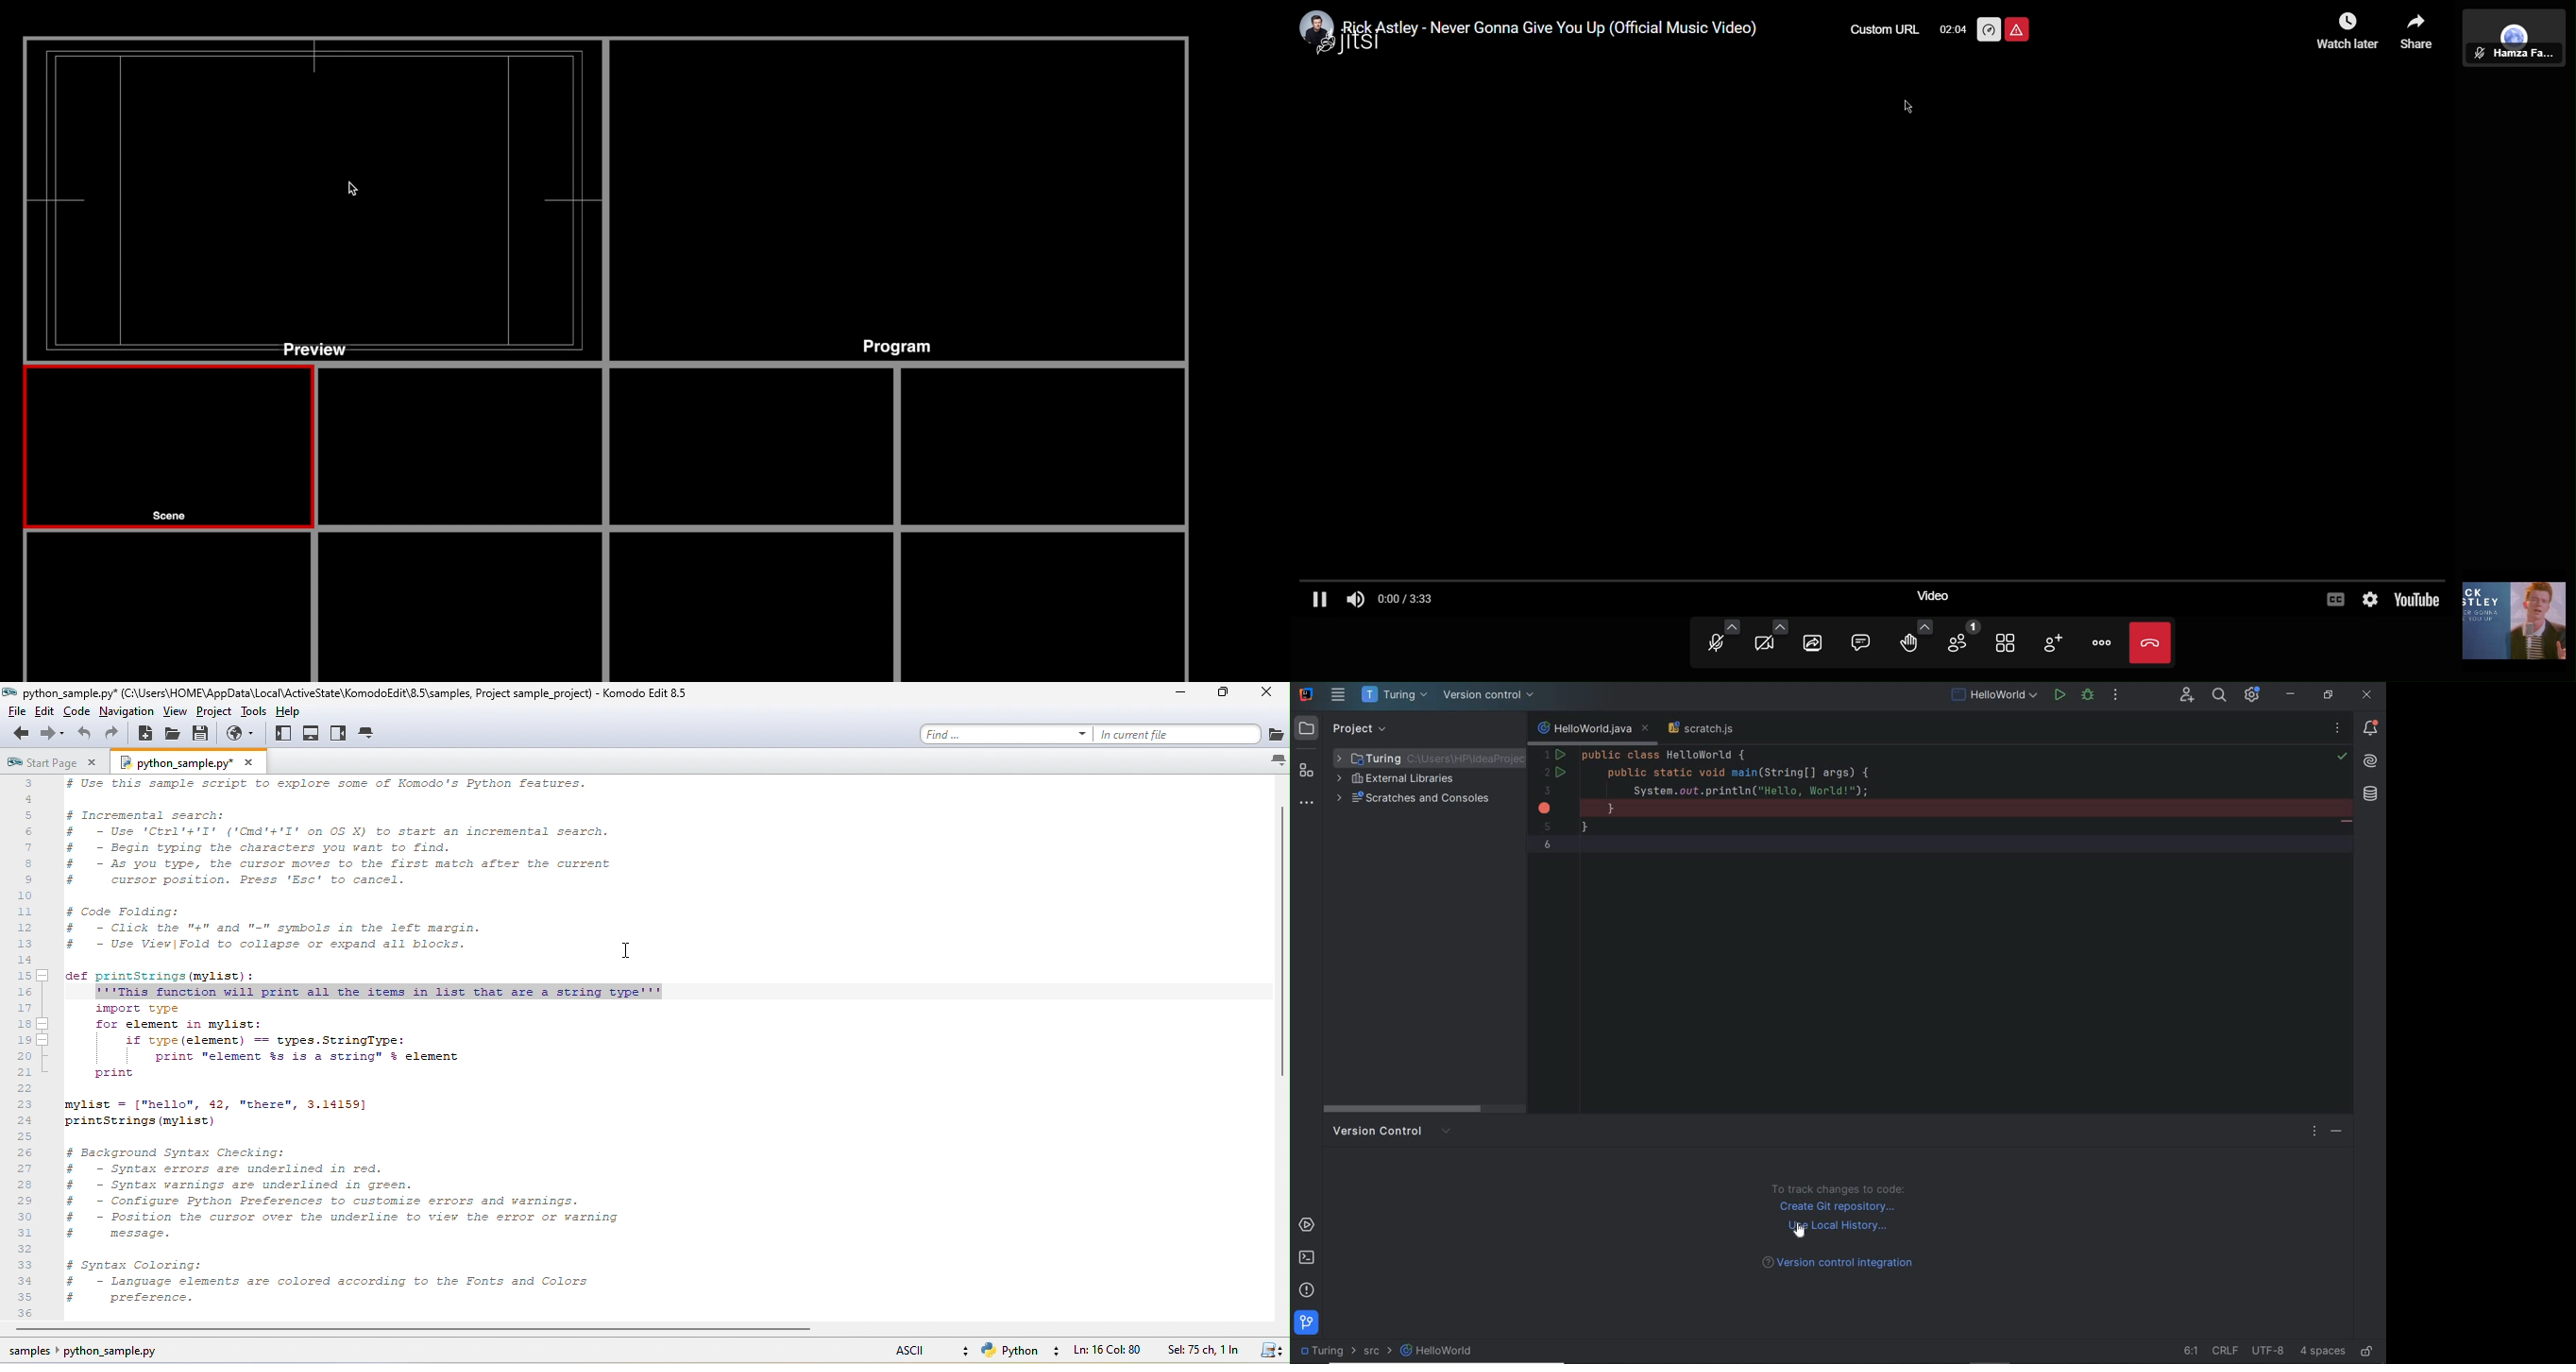 The image size is (2576, 1372). Describe the element at coordinates (2017, 29) in the screenshot. I see `Unsafe` at that location.